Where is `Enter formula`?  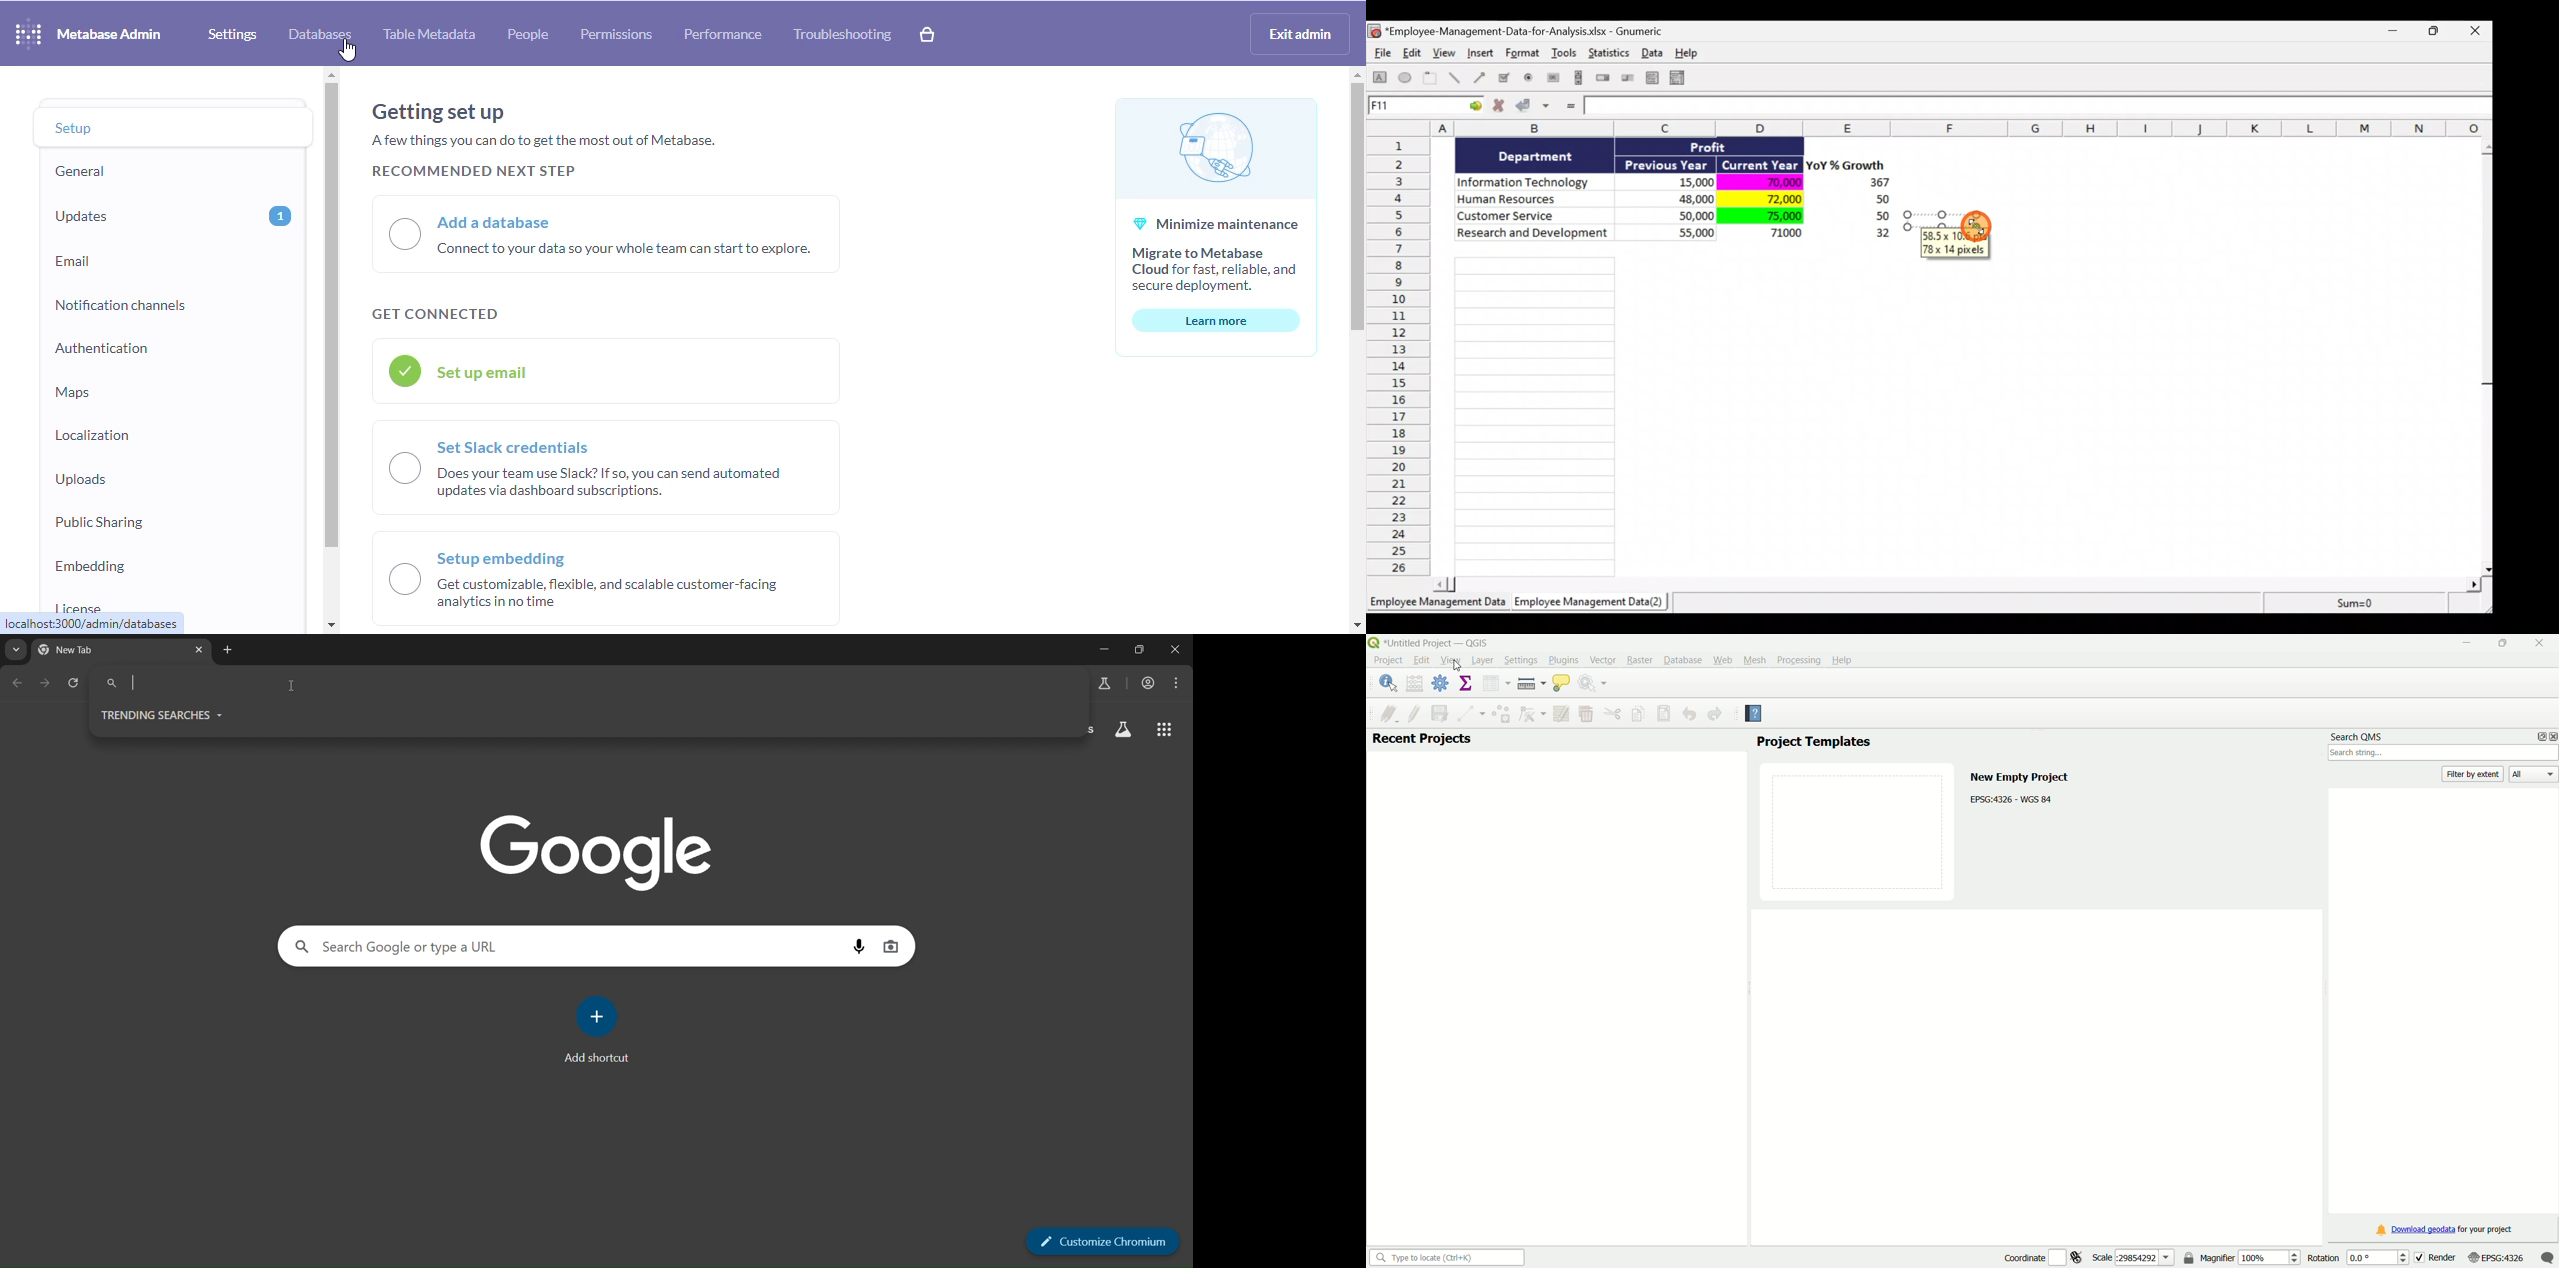
Enter formula is located at coordinates (1569, 107).